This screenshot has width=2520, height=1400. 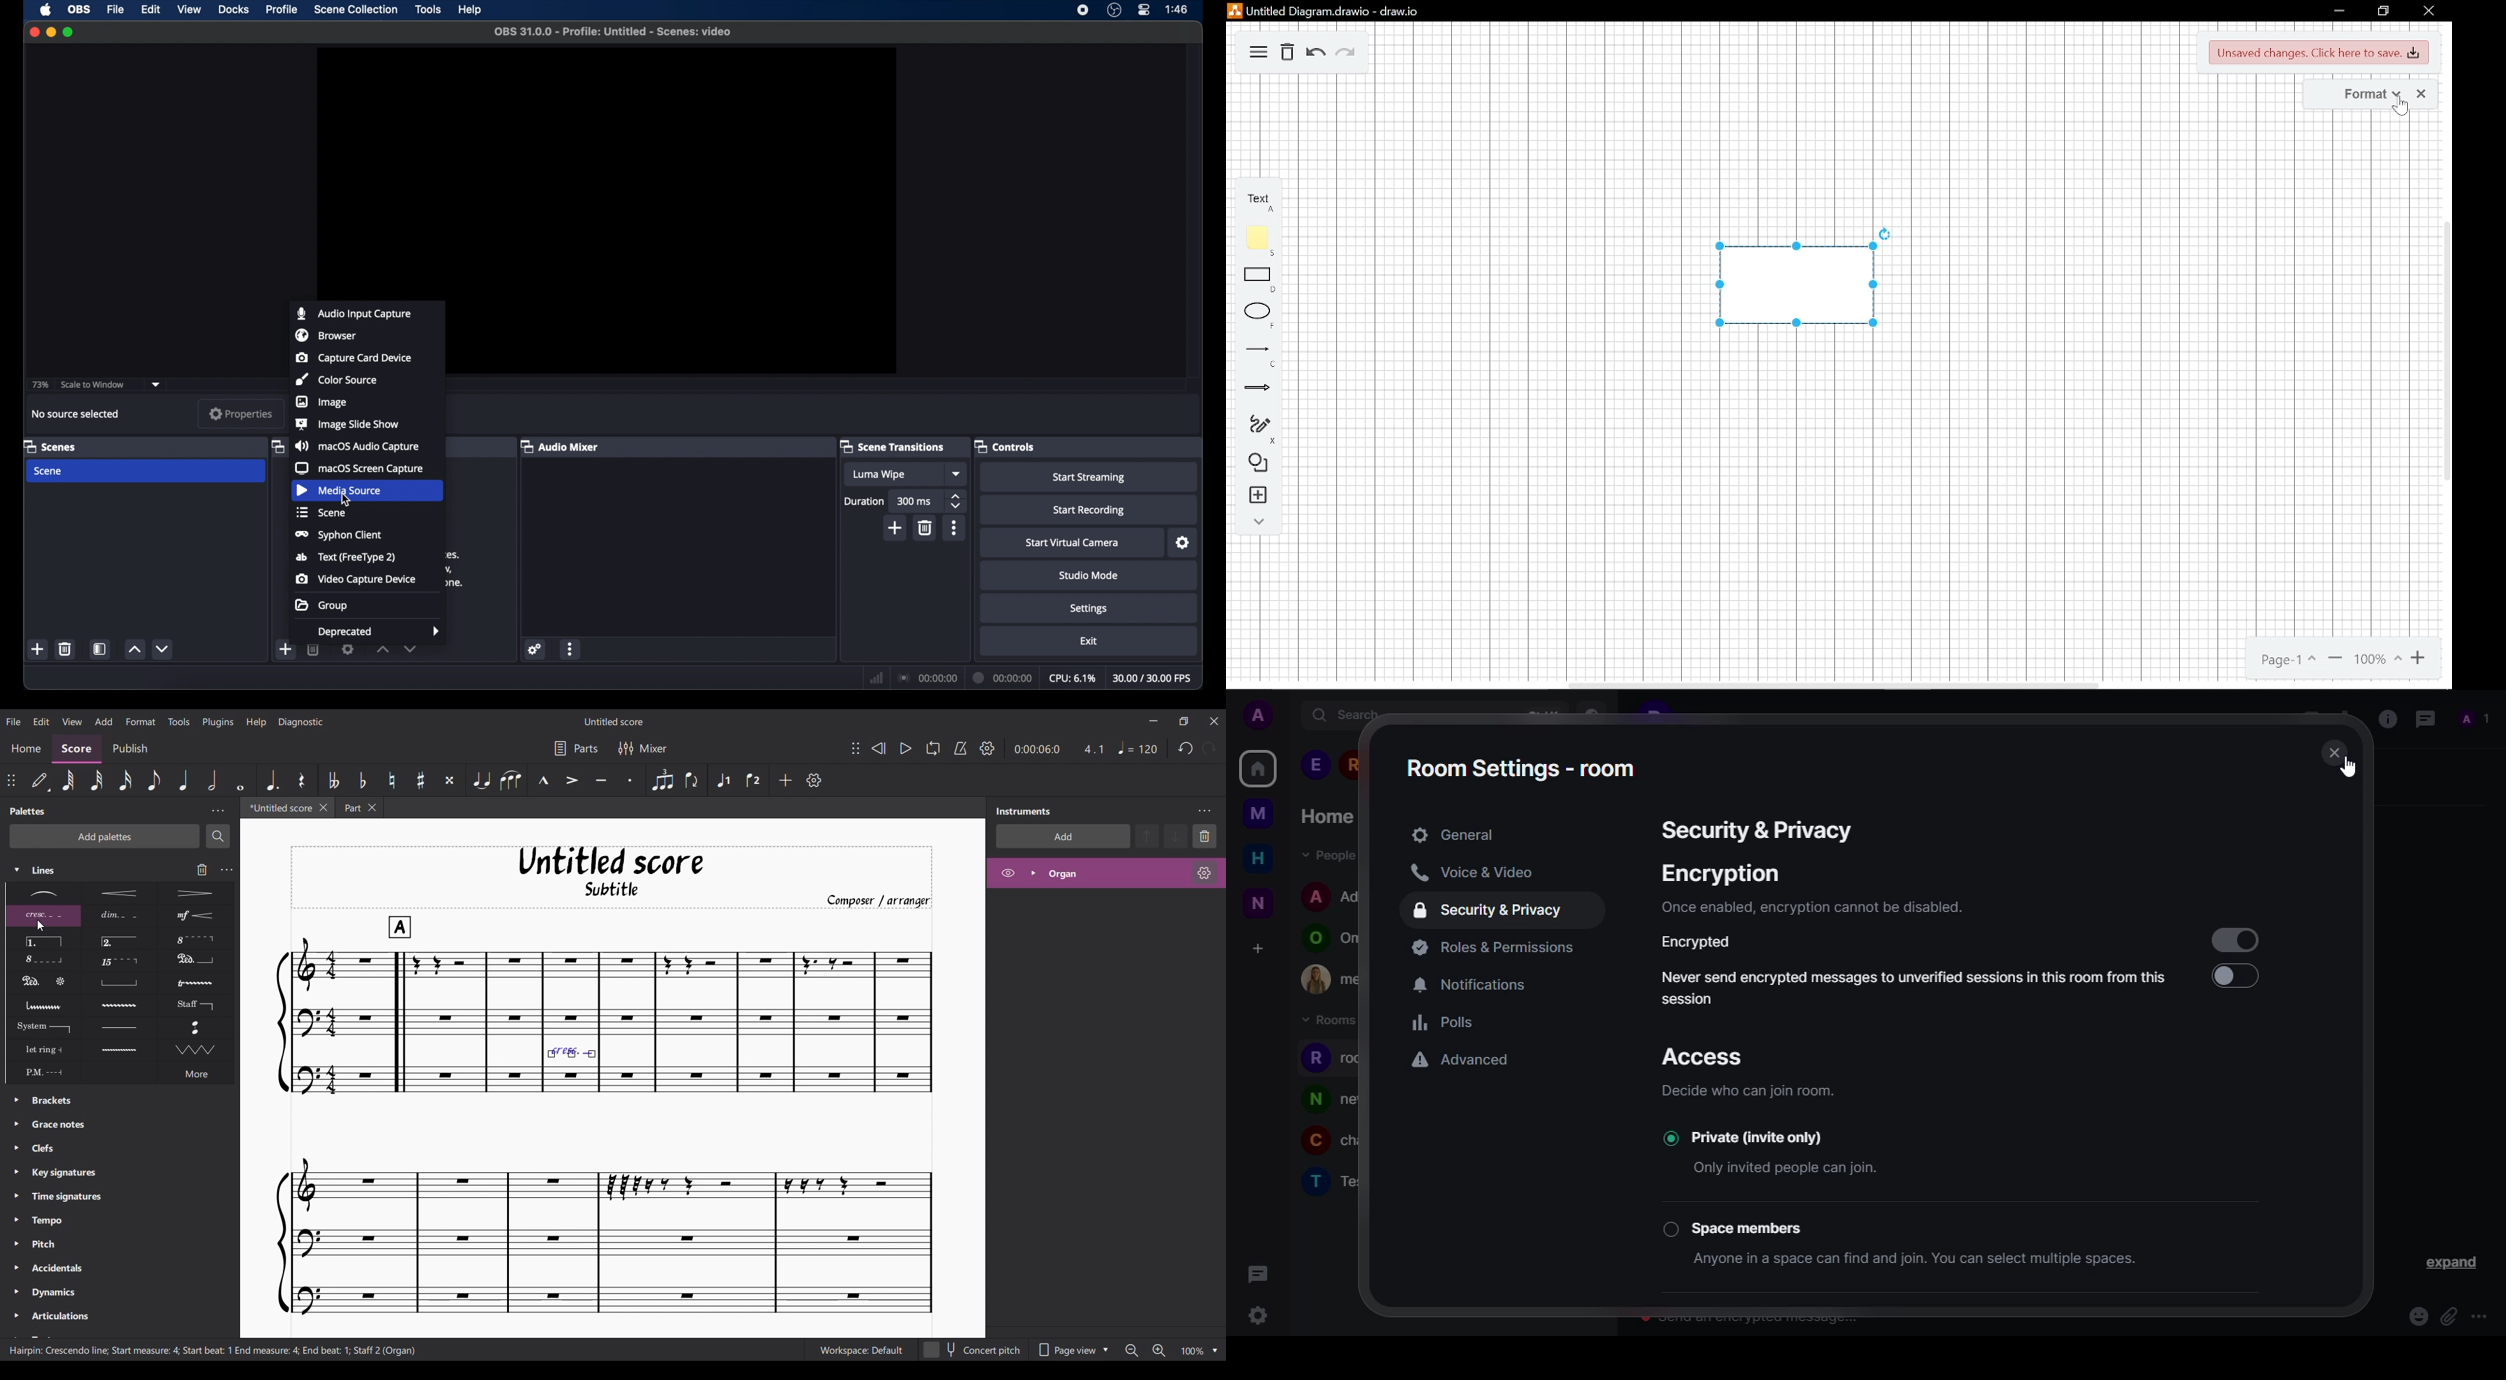 I want to click on luma wipe, so click(x=880, y=475).